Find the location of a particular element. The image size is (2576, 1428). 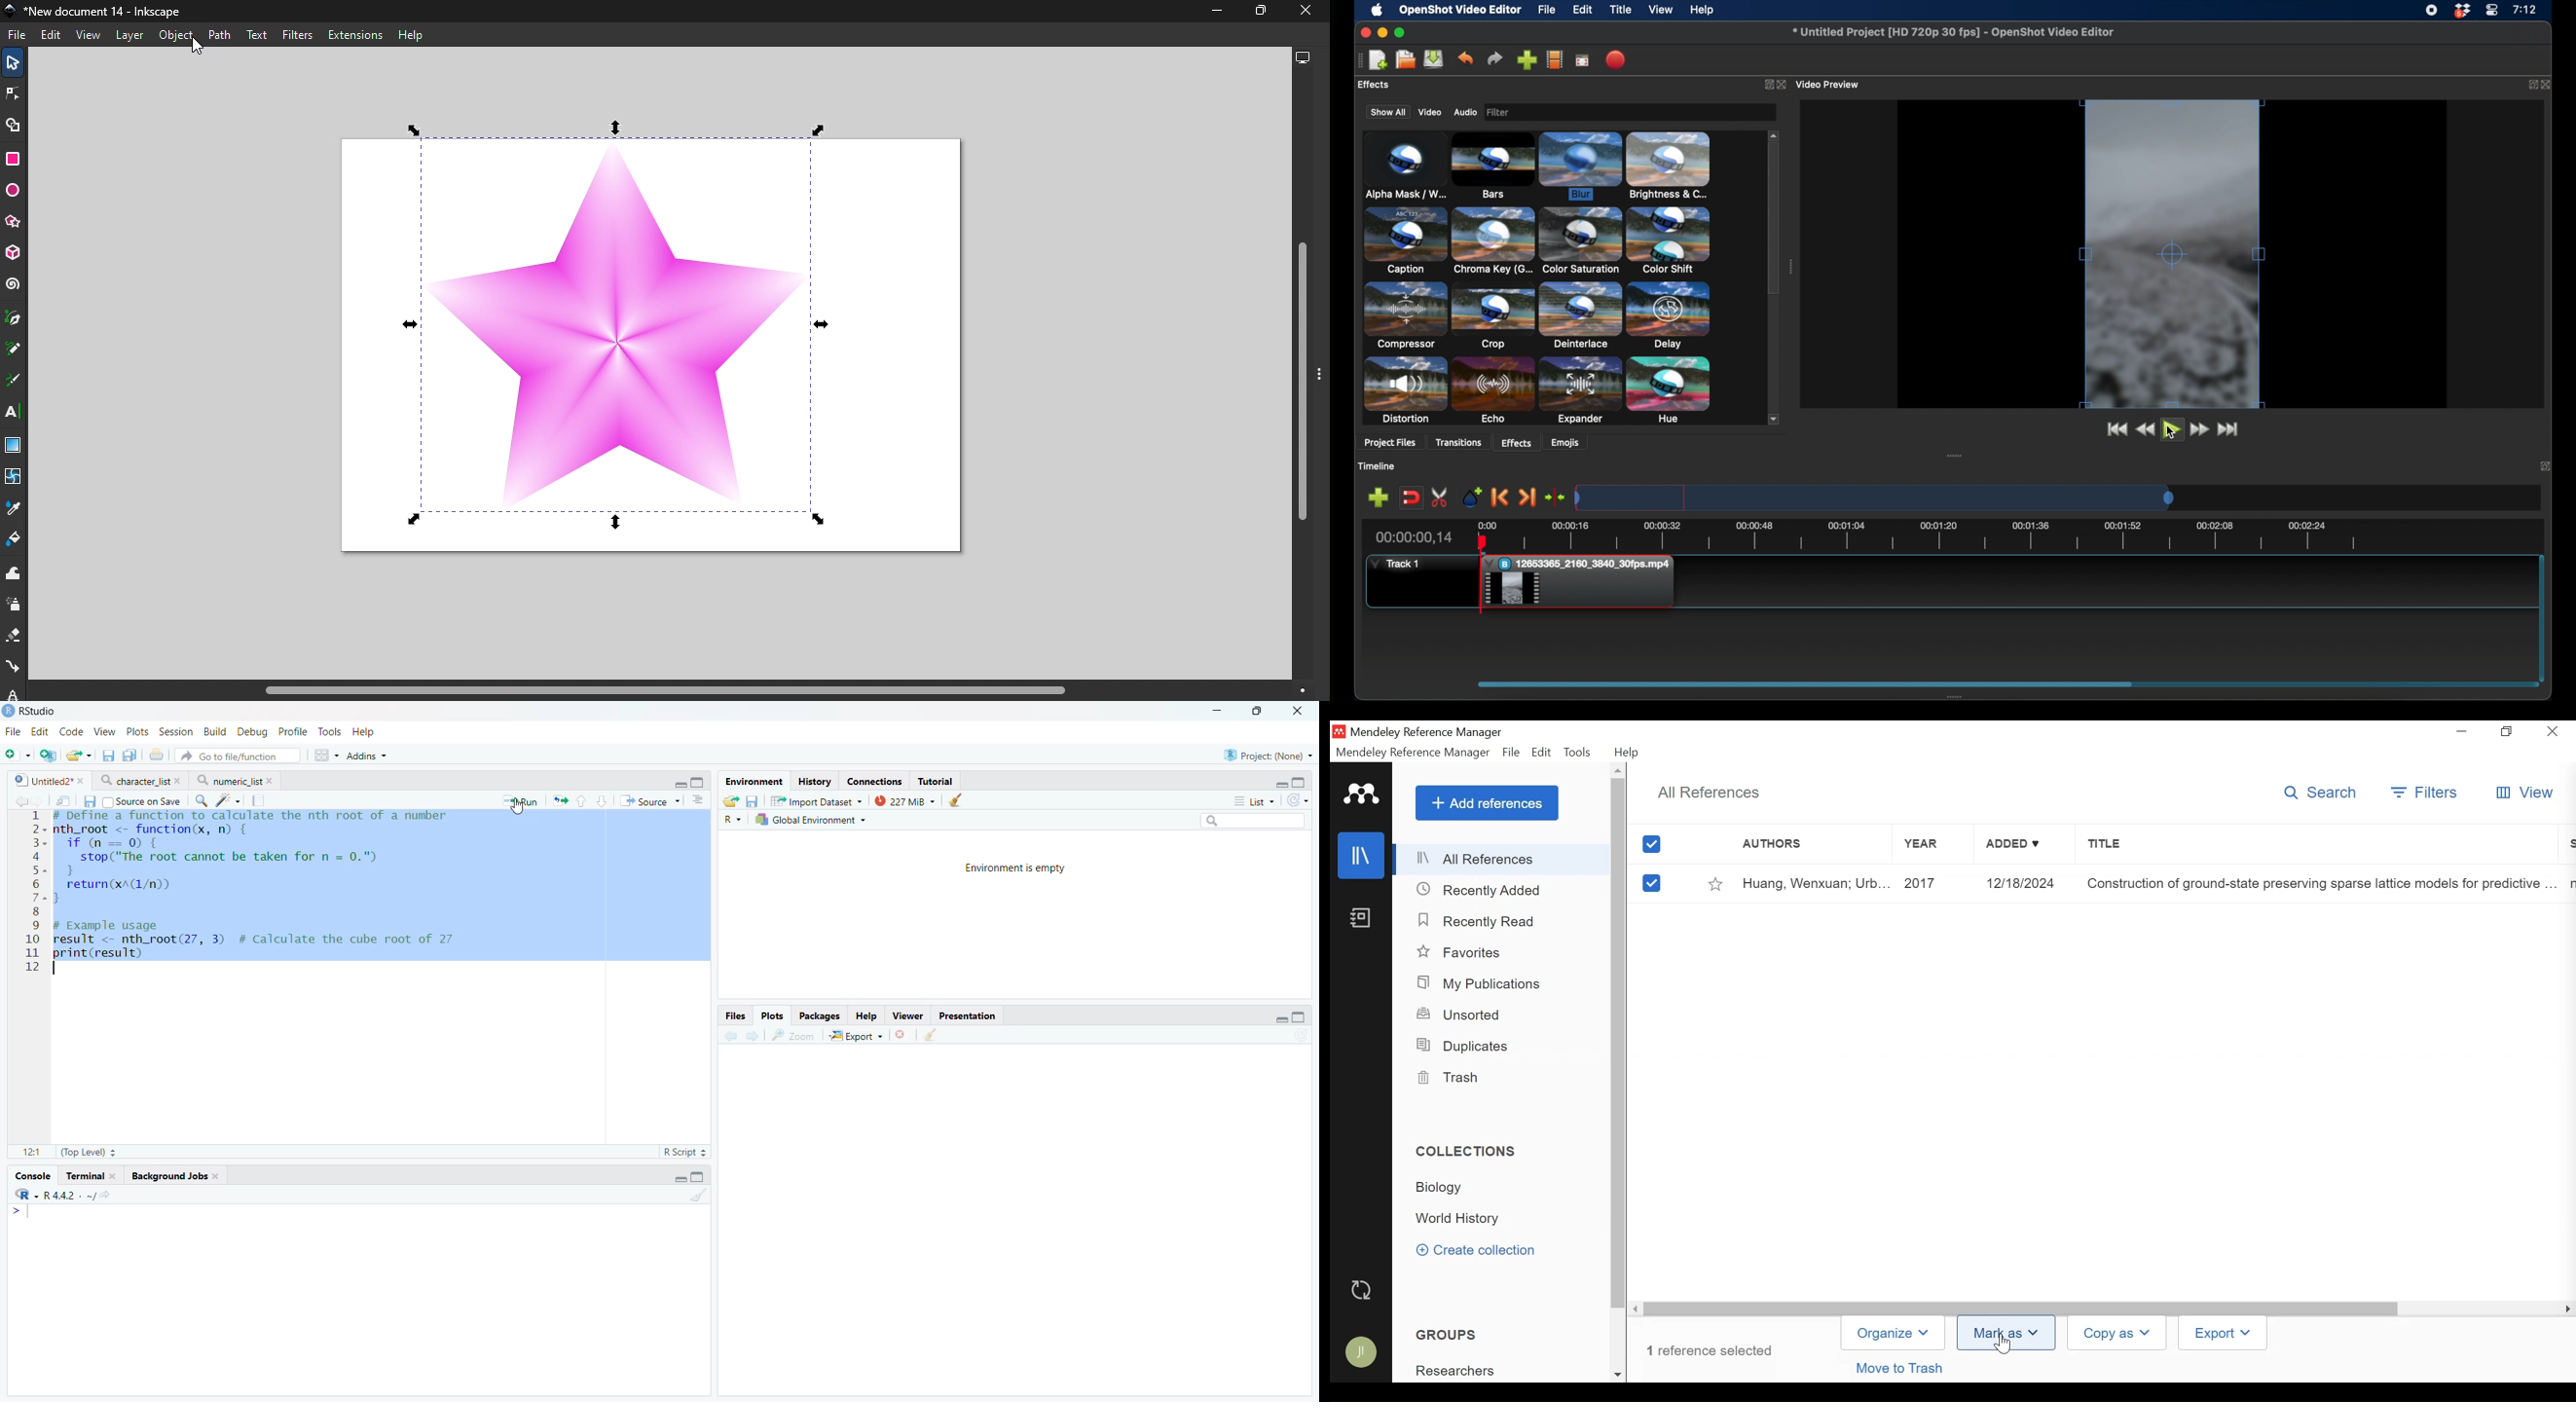

Close is located at coordinates (2553, 731).